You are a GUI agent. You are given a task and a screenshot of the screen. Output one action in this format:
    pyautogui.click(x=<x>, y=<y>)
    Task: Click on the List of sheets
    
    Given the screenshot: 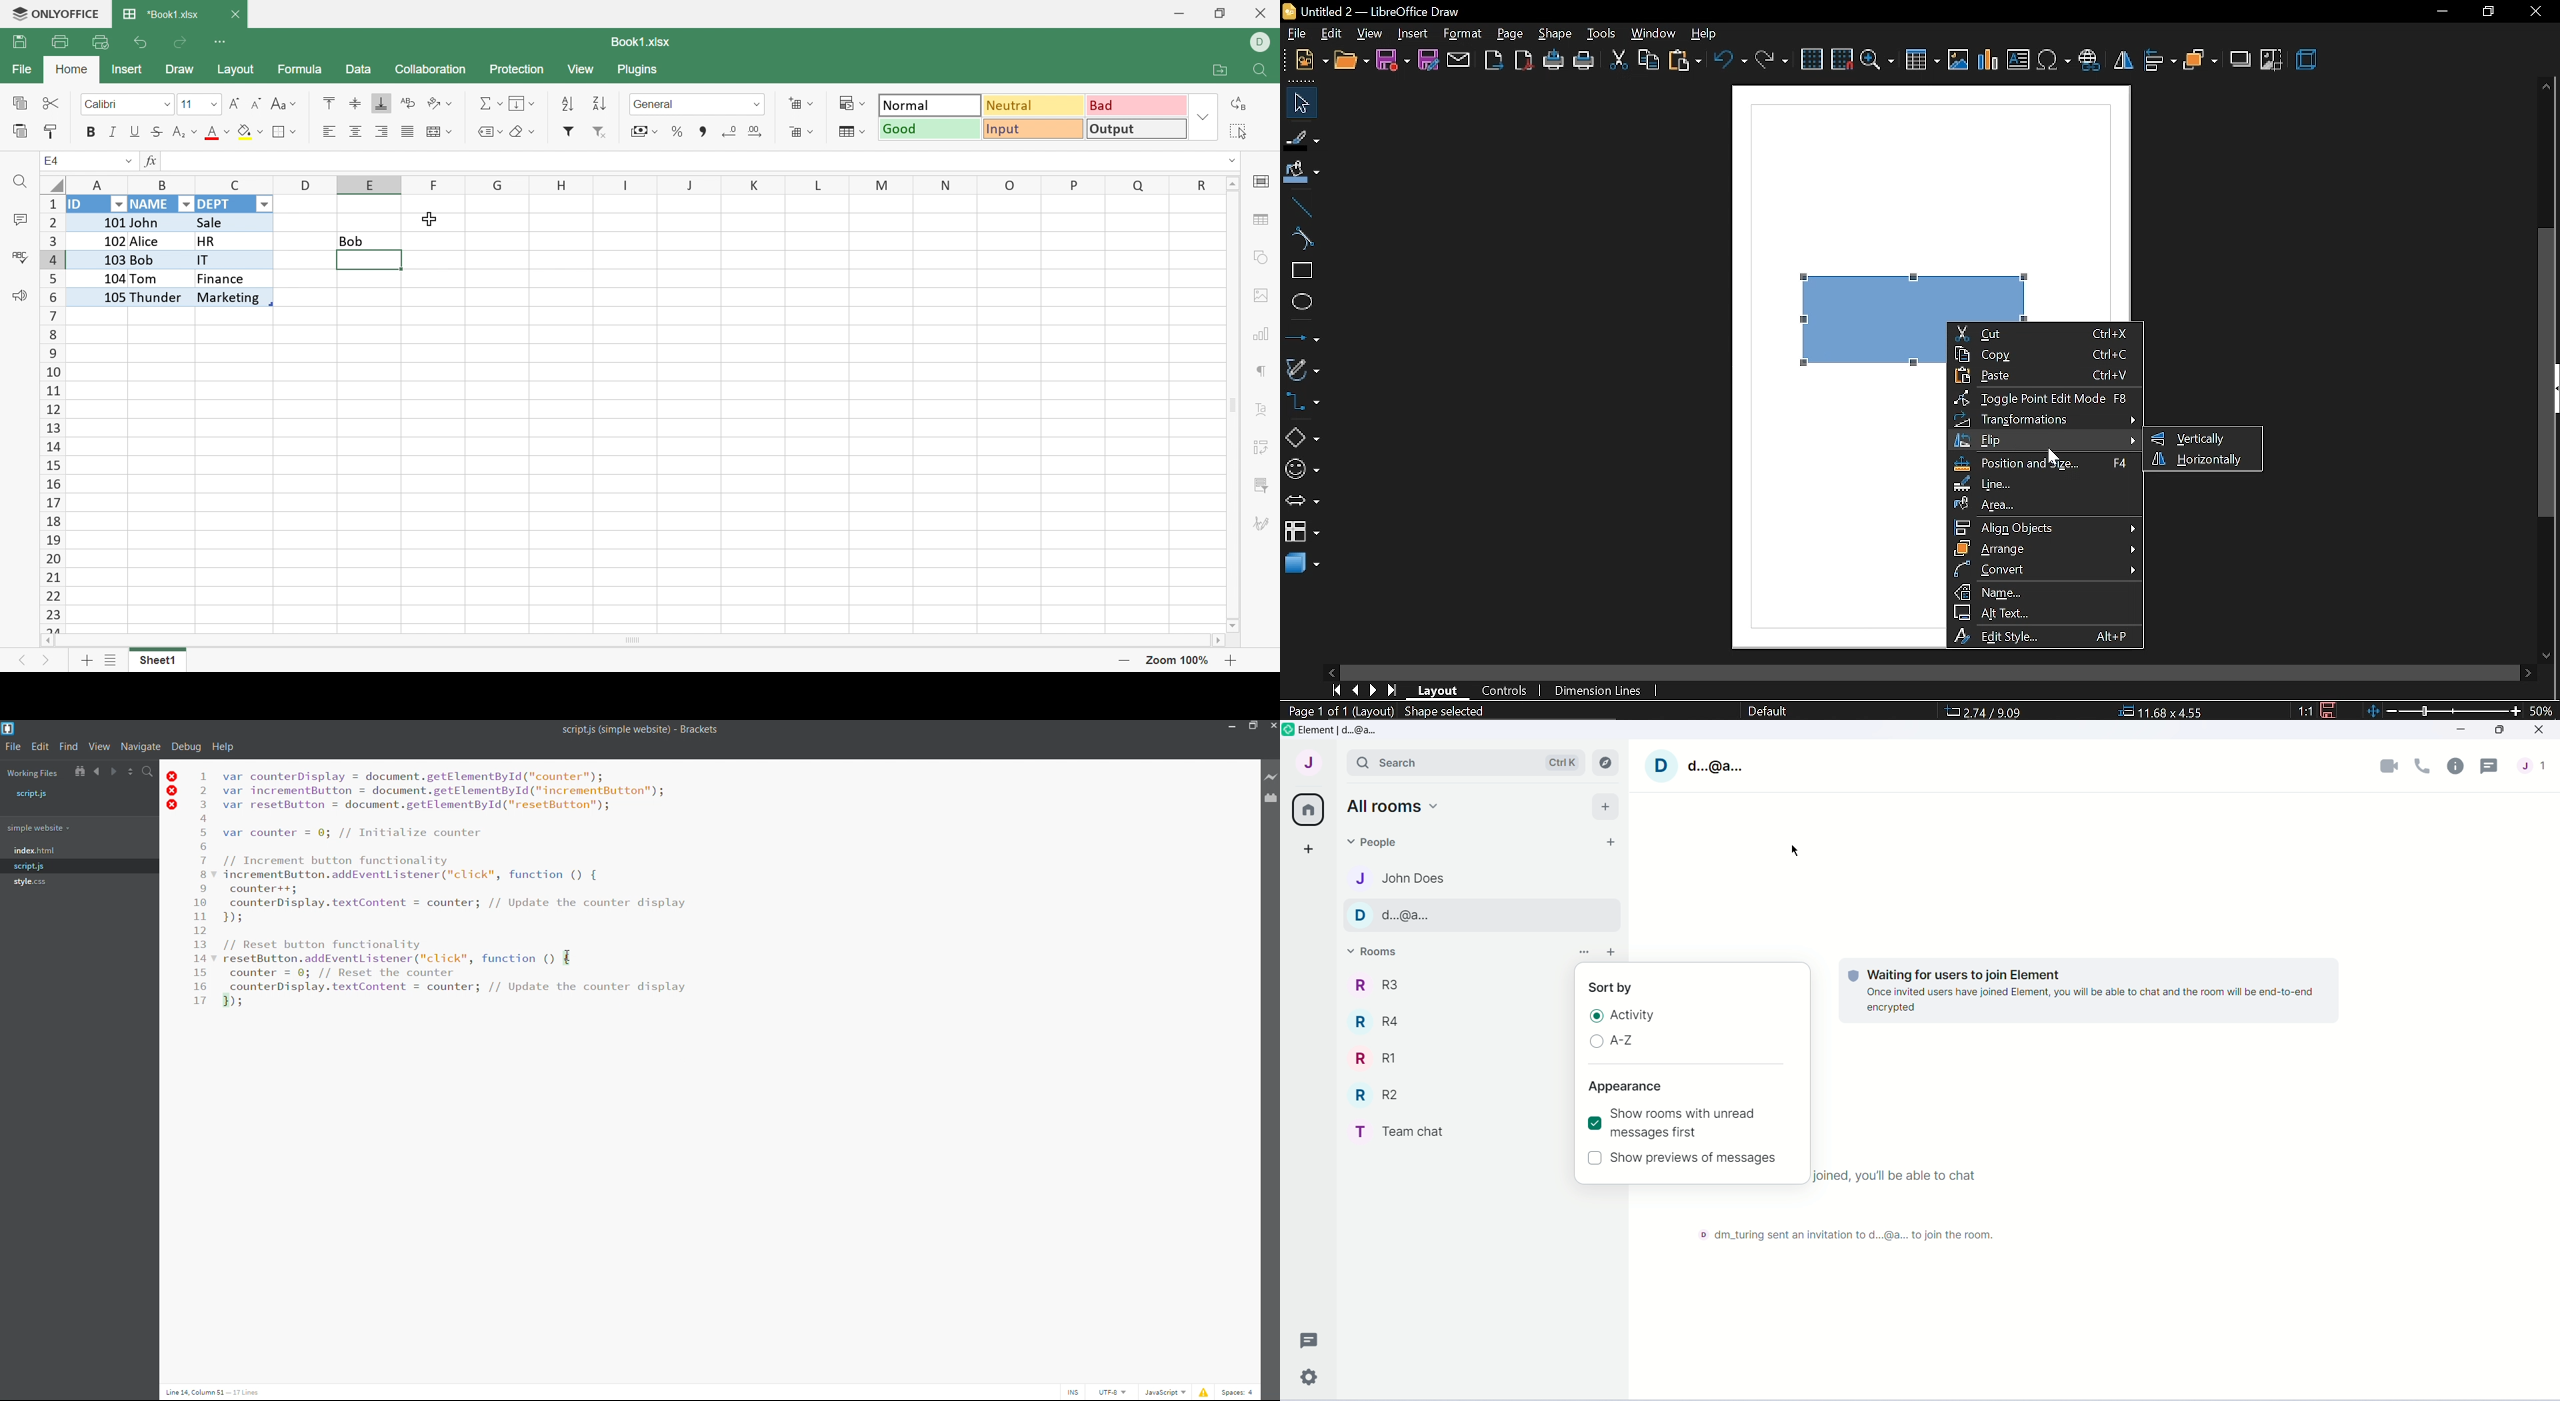 What is the action you would take?
    pyautogui.click(x=114, y=662)
    